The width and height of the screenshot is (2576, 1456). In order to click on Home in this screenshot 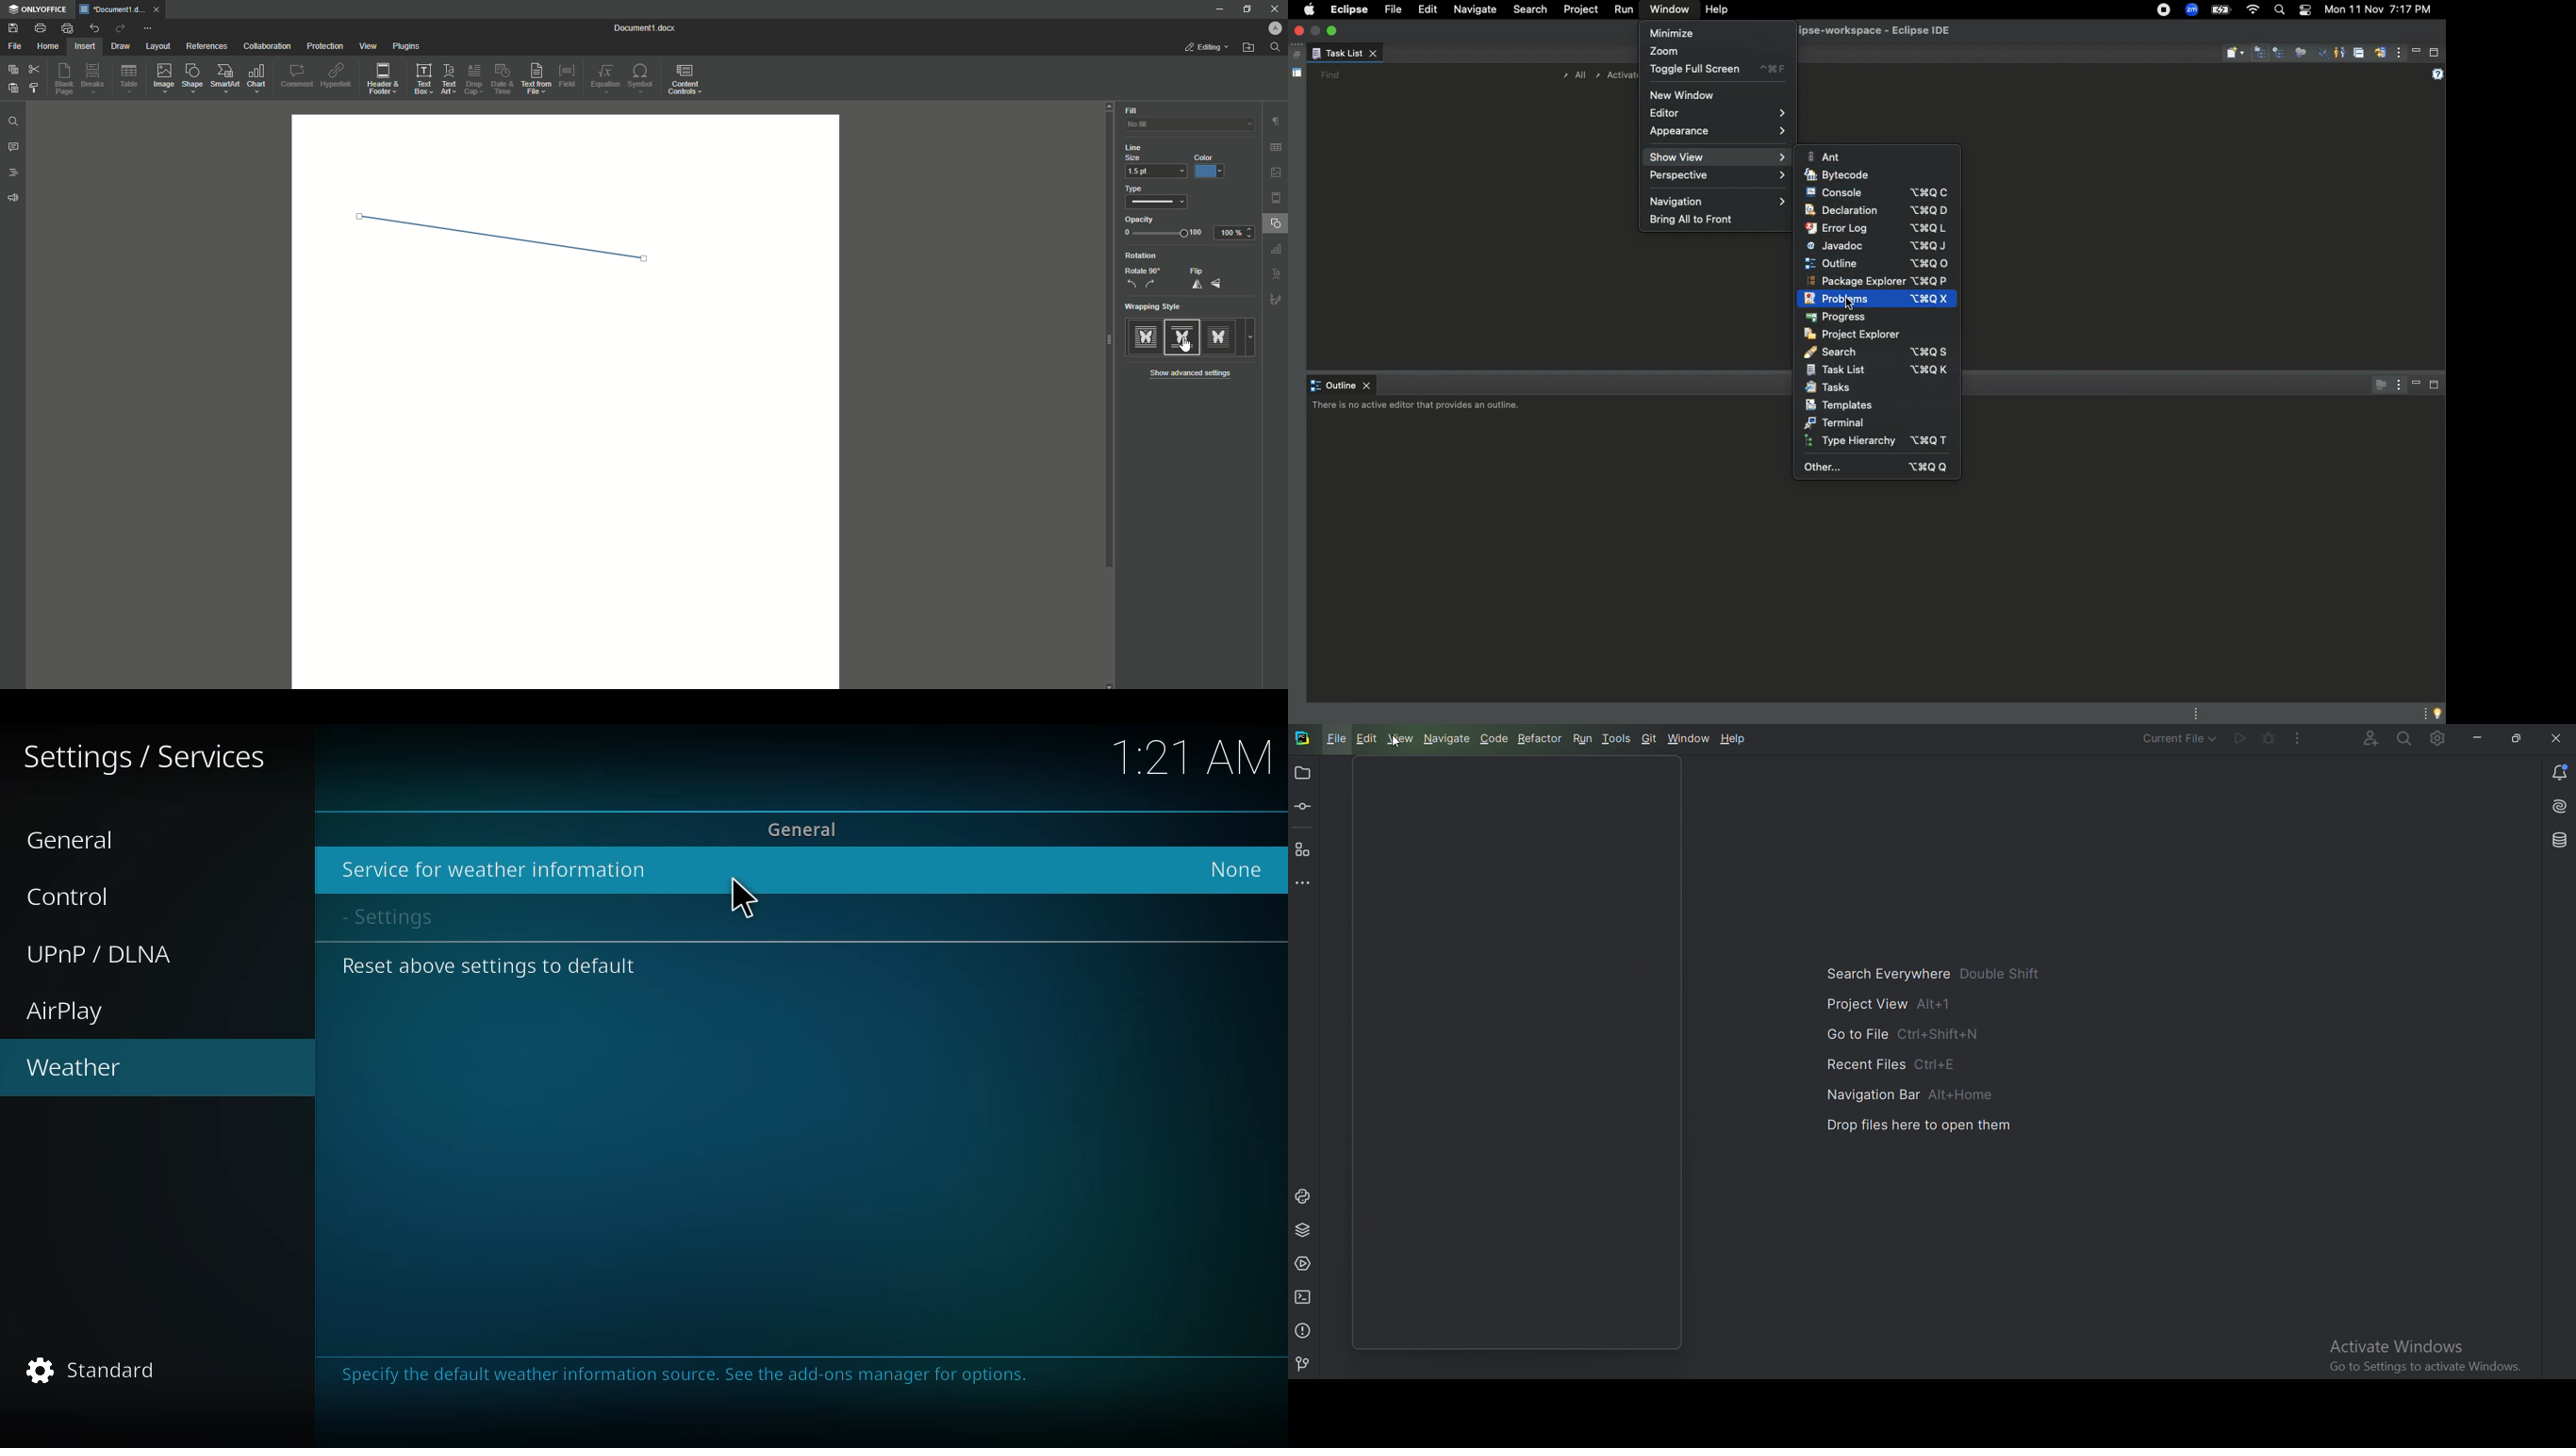, I will do `click(48, 47)`.